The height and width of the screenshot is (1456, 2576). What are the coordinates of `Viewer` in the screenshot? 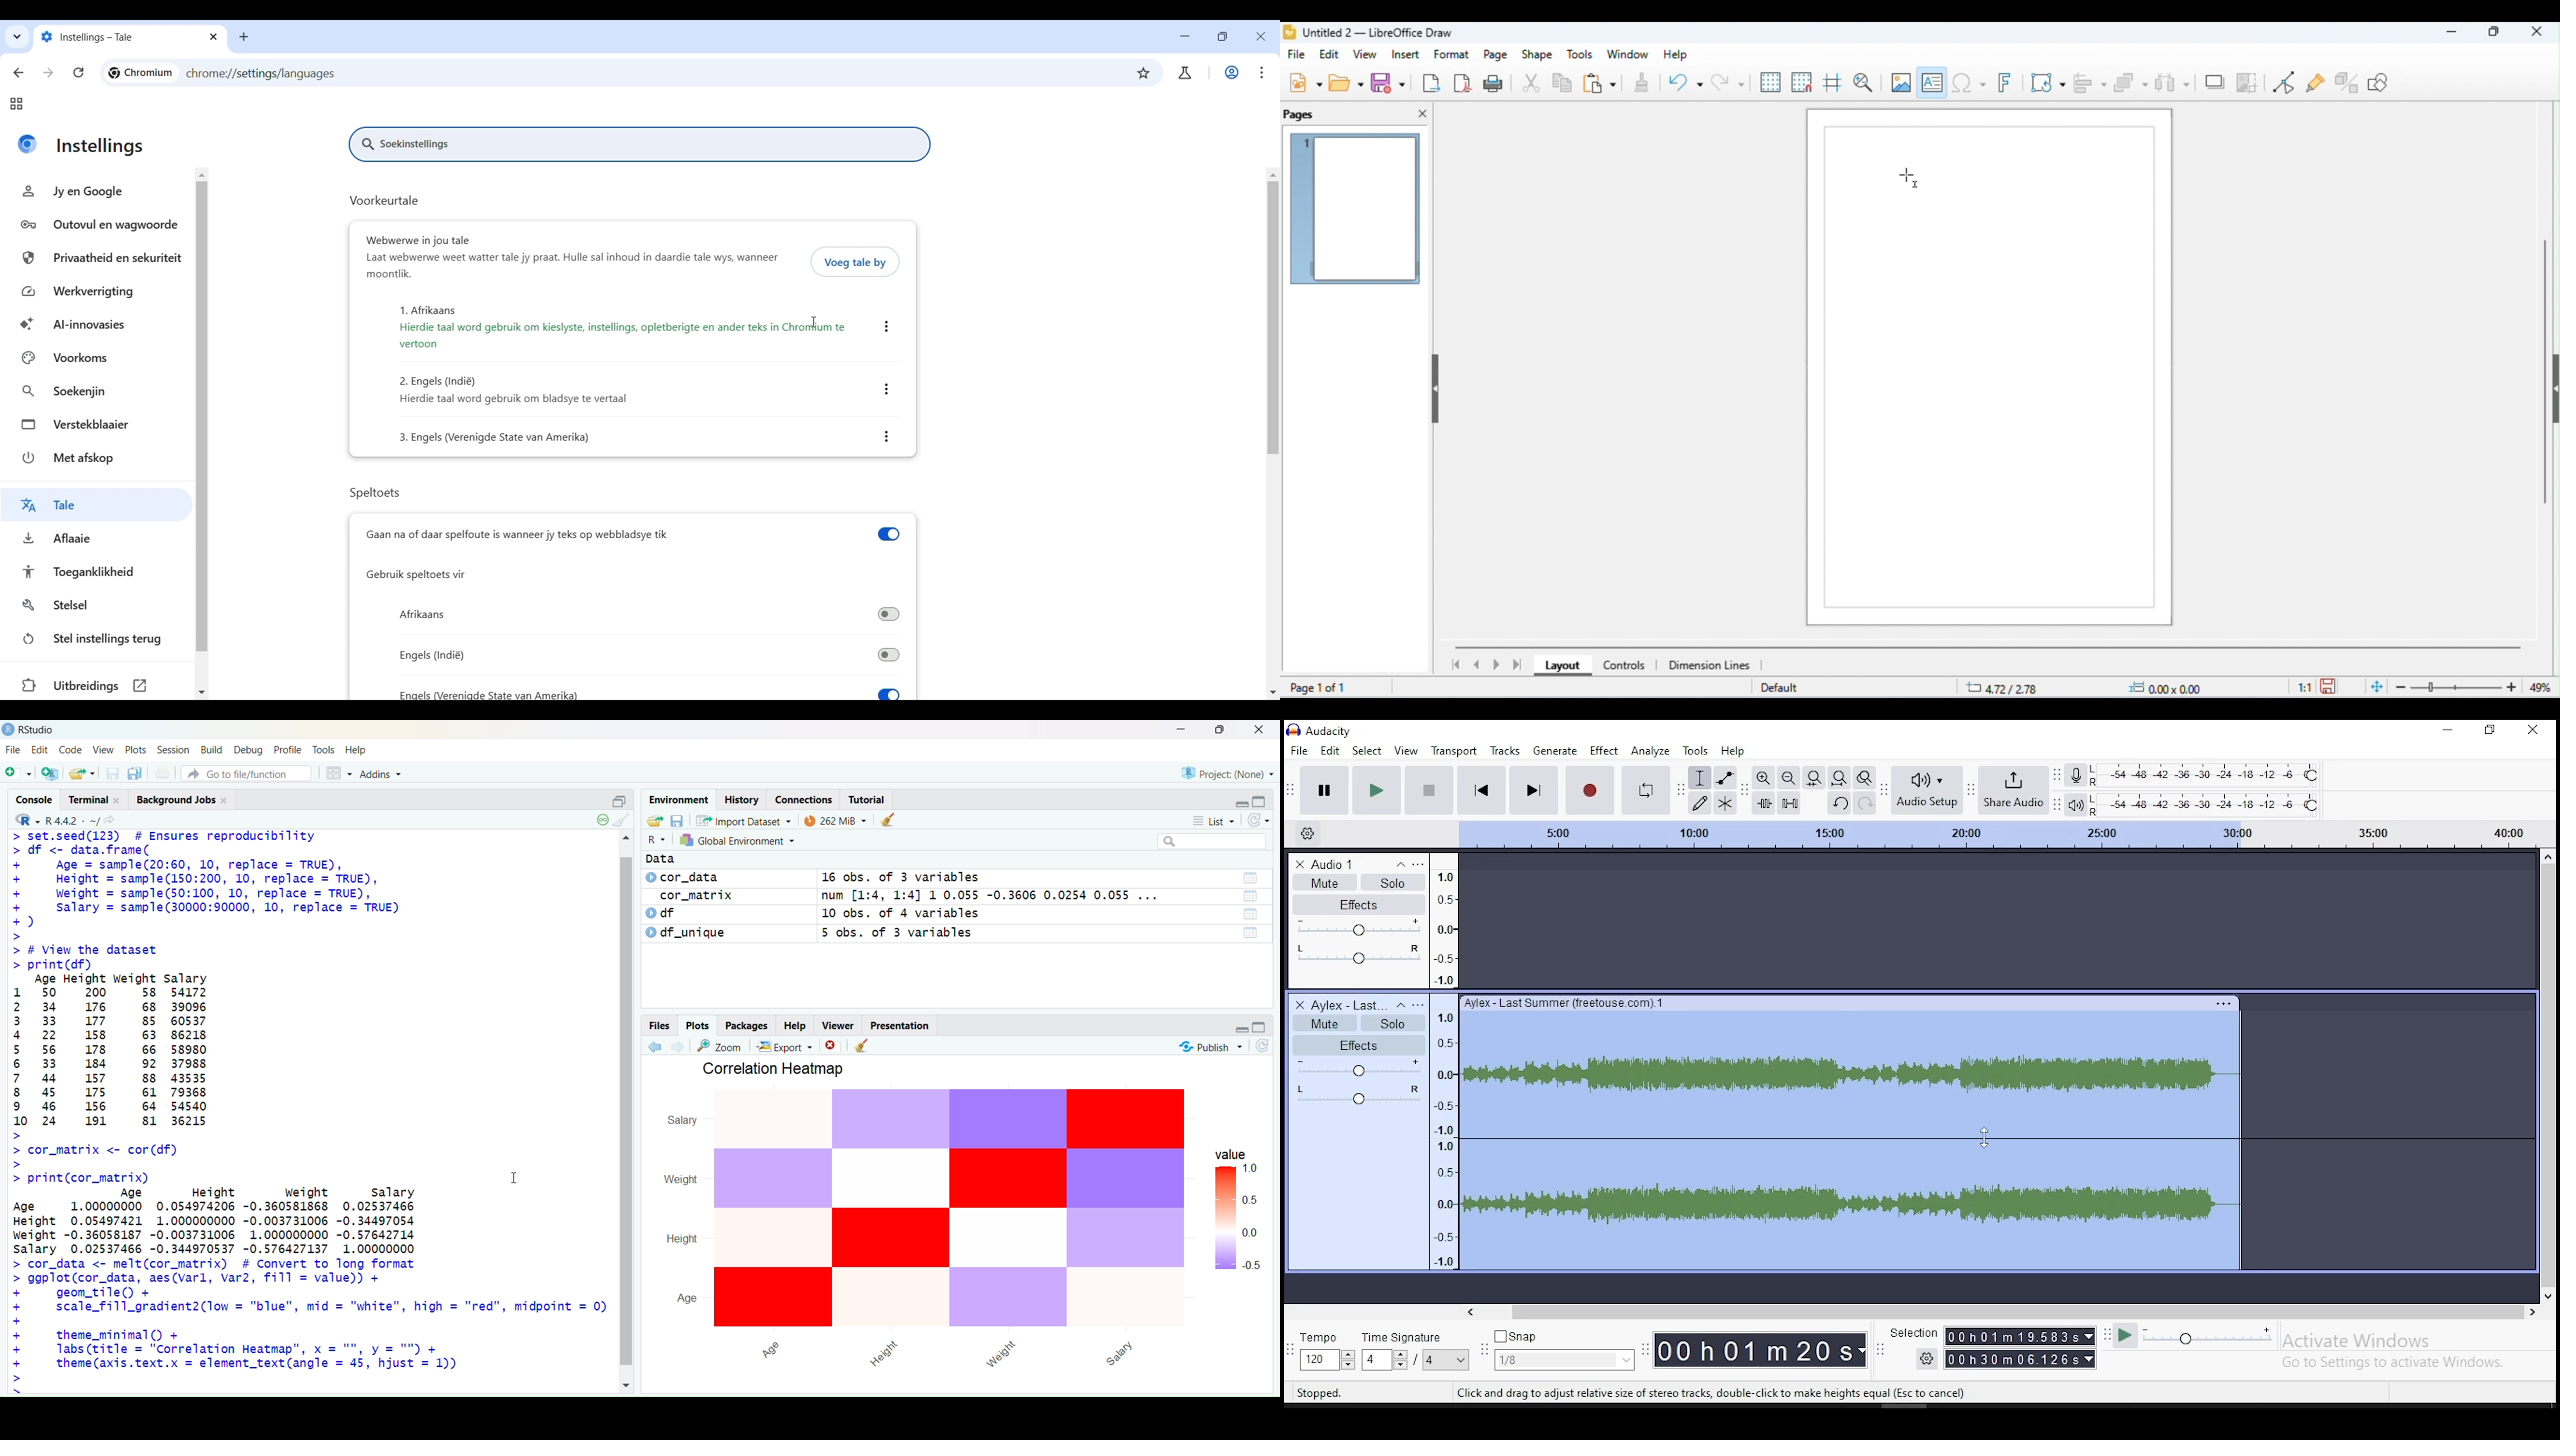 It's located at (839, 1025).